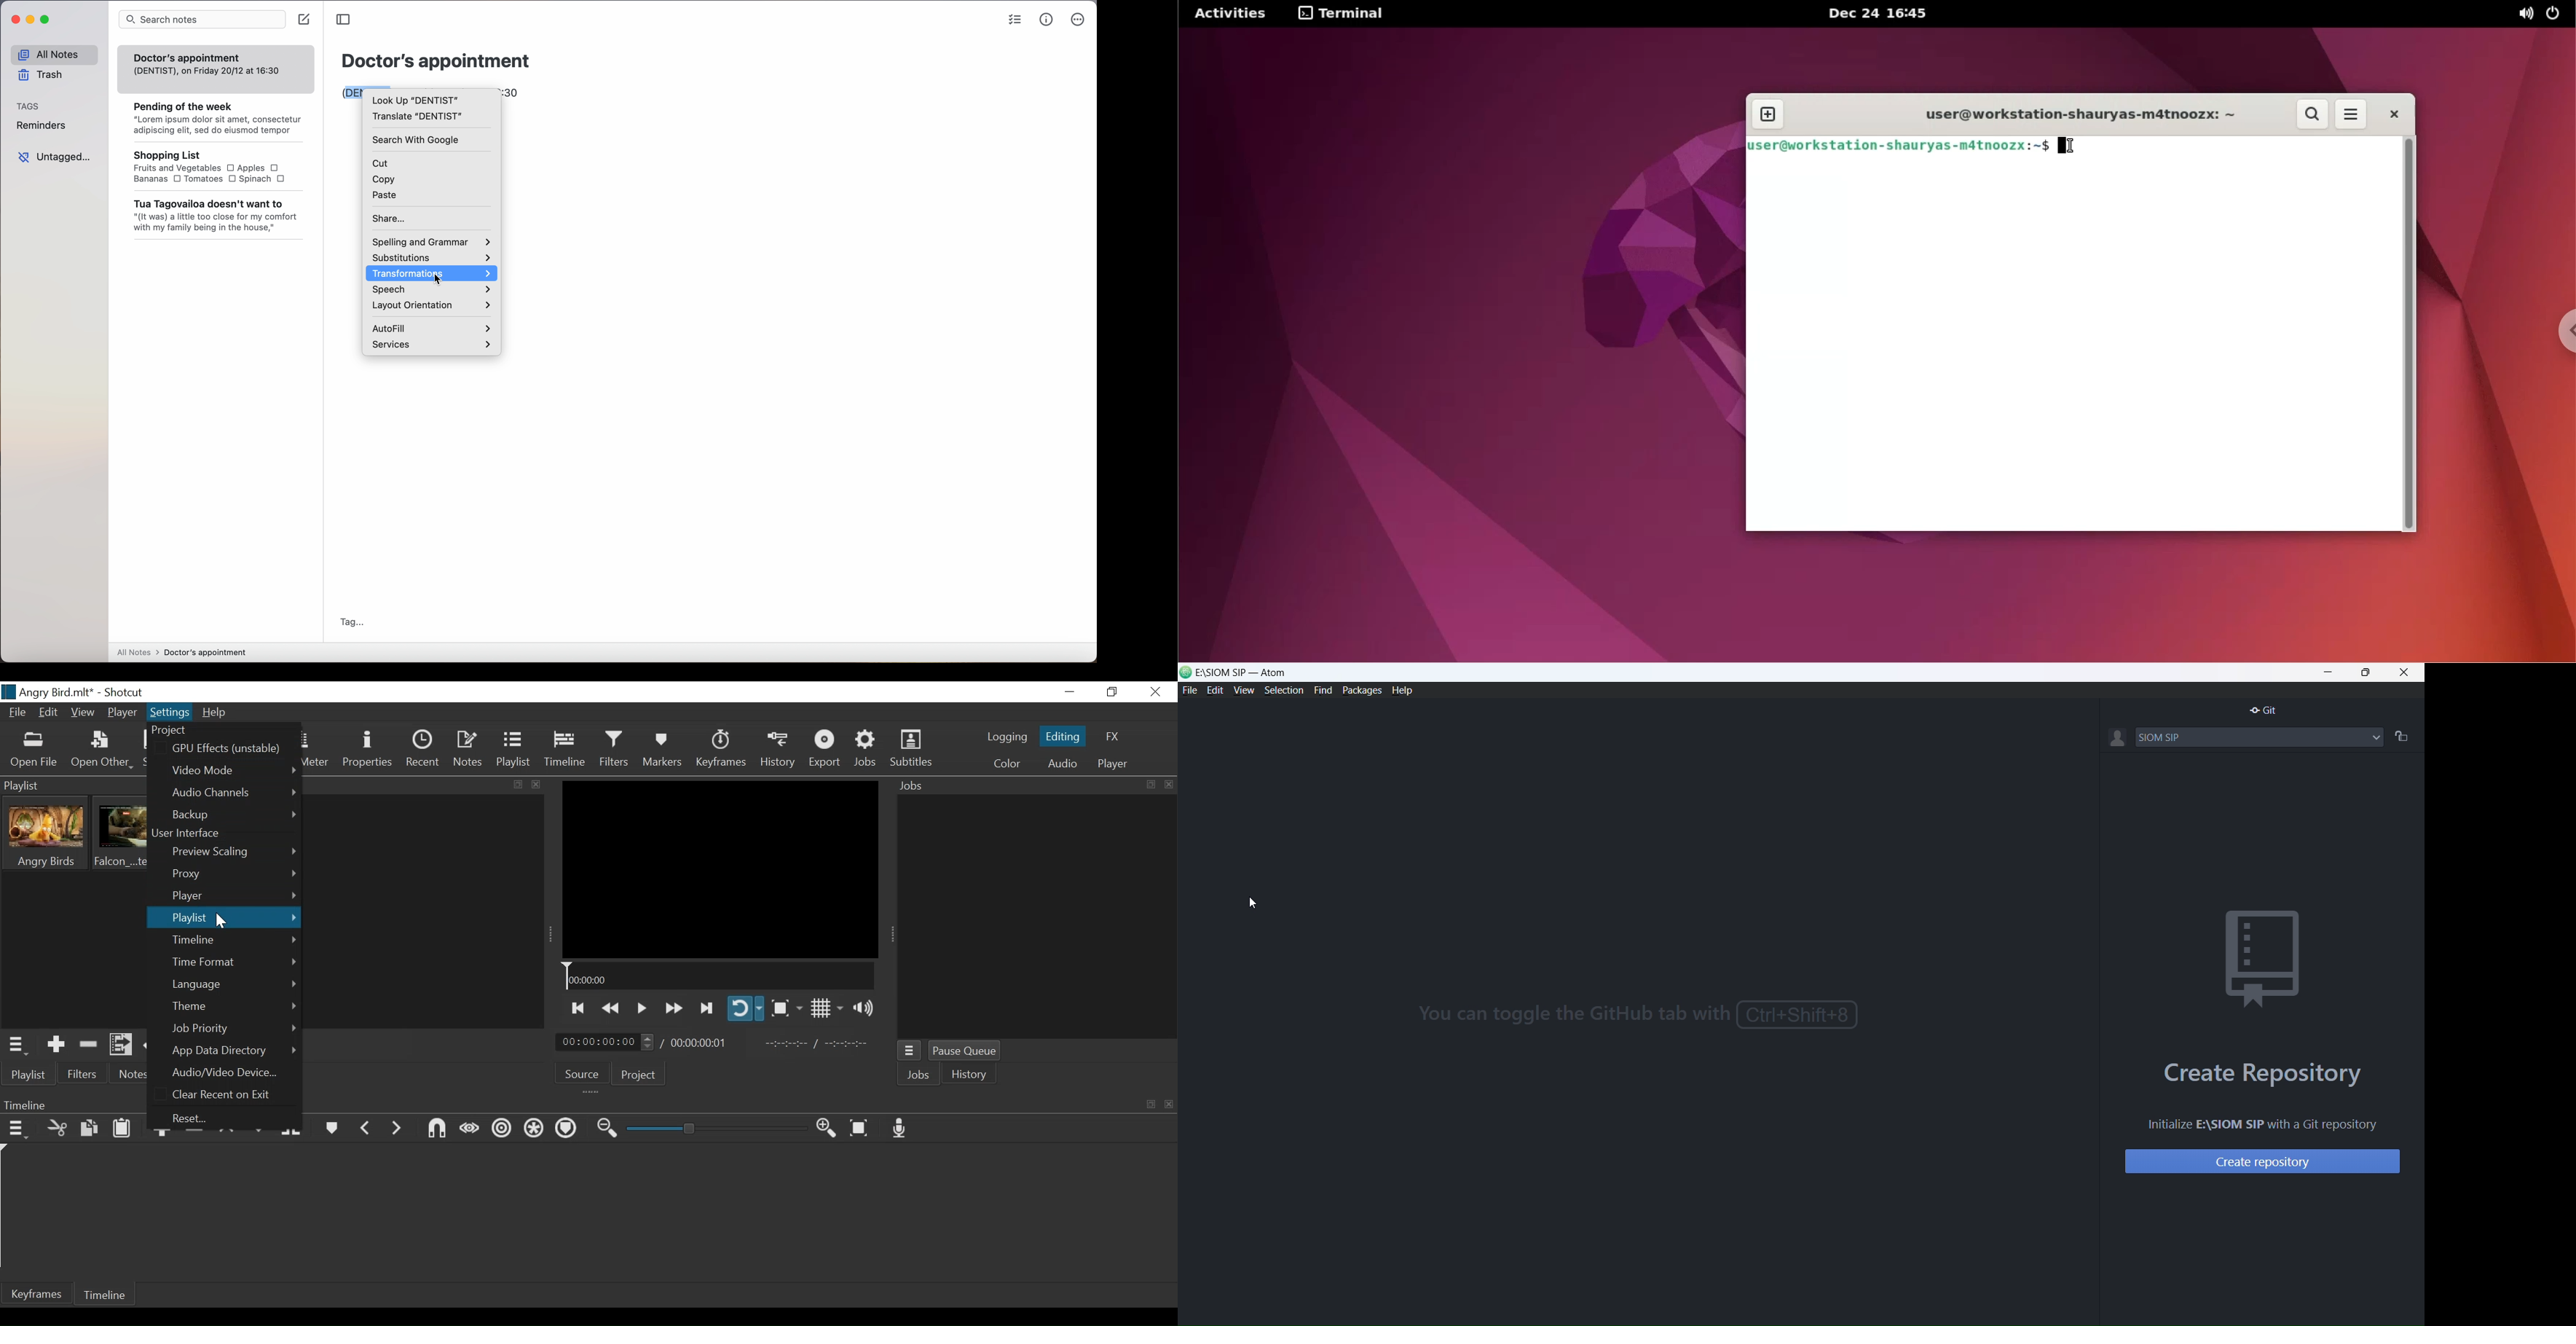 The height and width of the screenshot is (1344, 2576). I want to click on all notes > Doctor's appointment, so click(183, 652).